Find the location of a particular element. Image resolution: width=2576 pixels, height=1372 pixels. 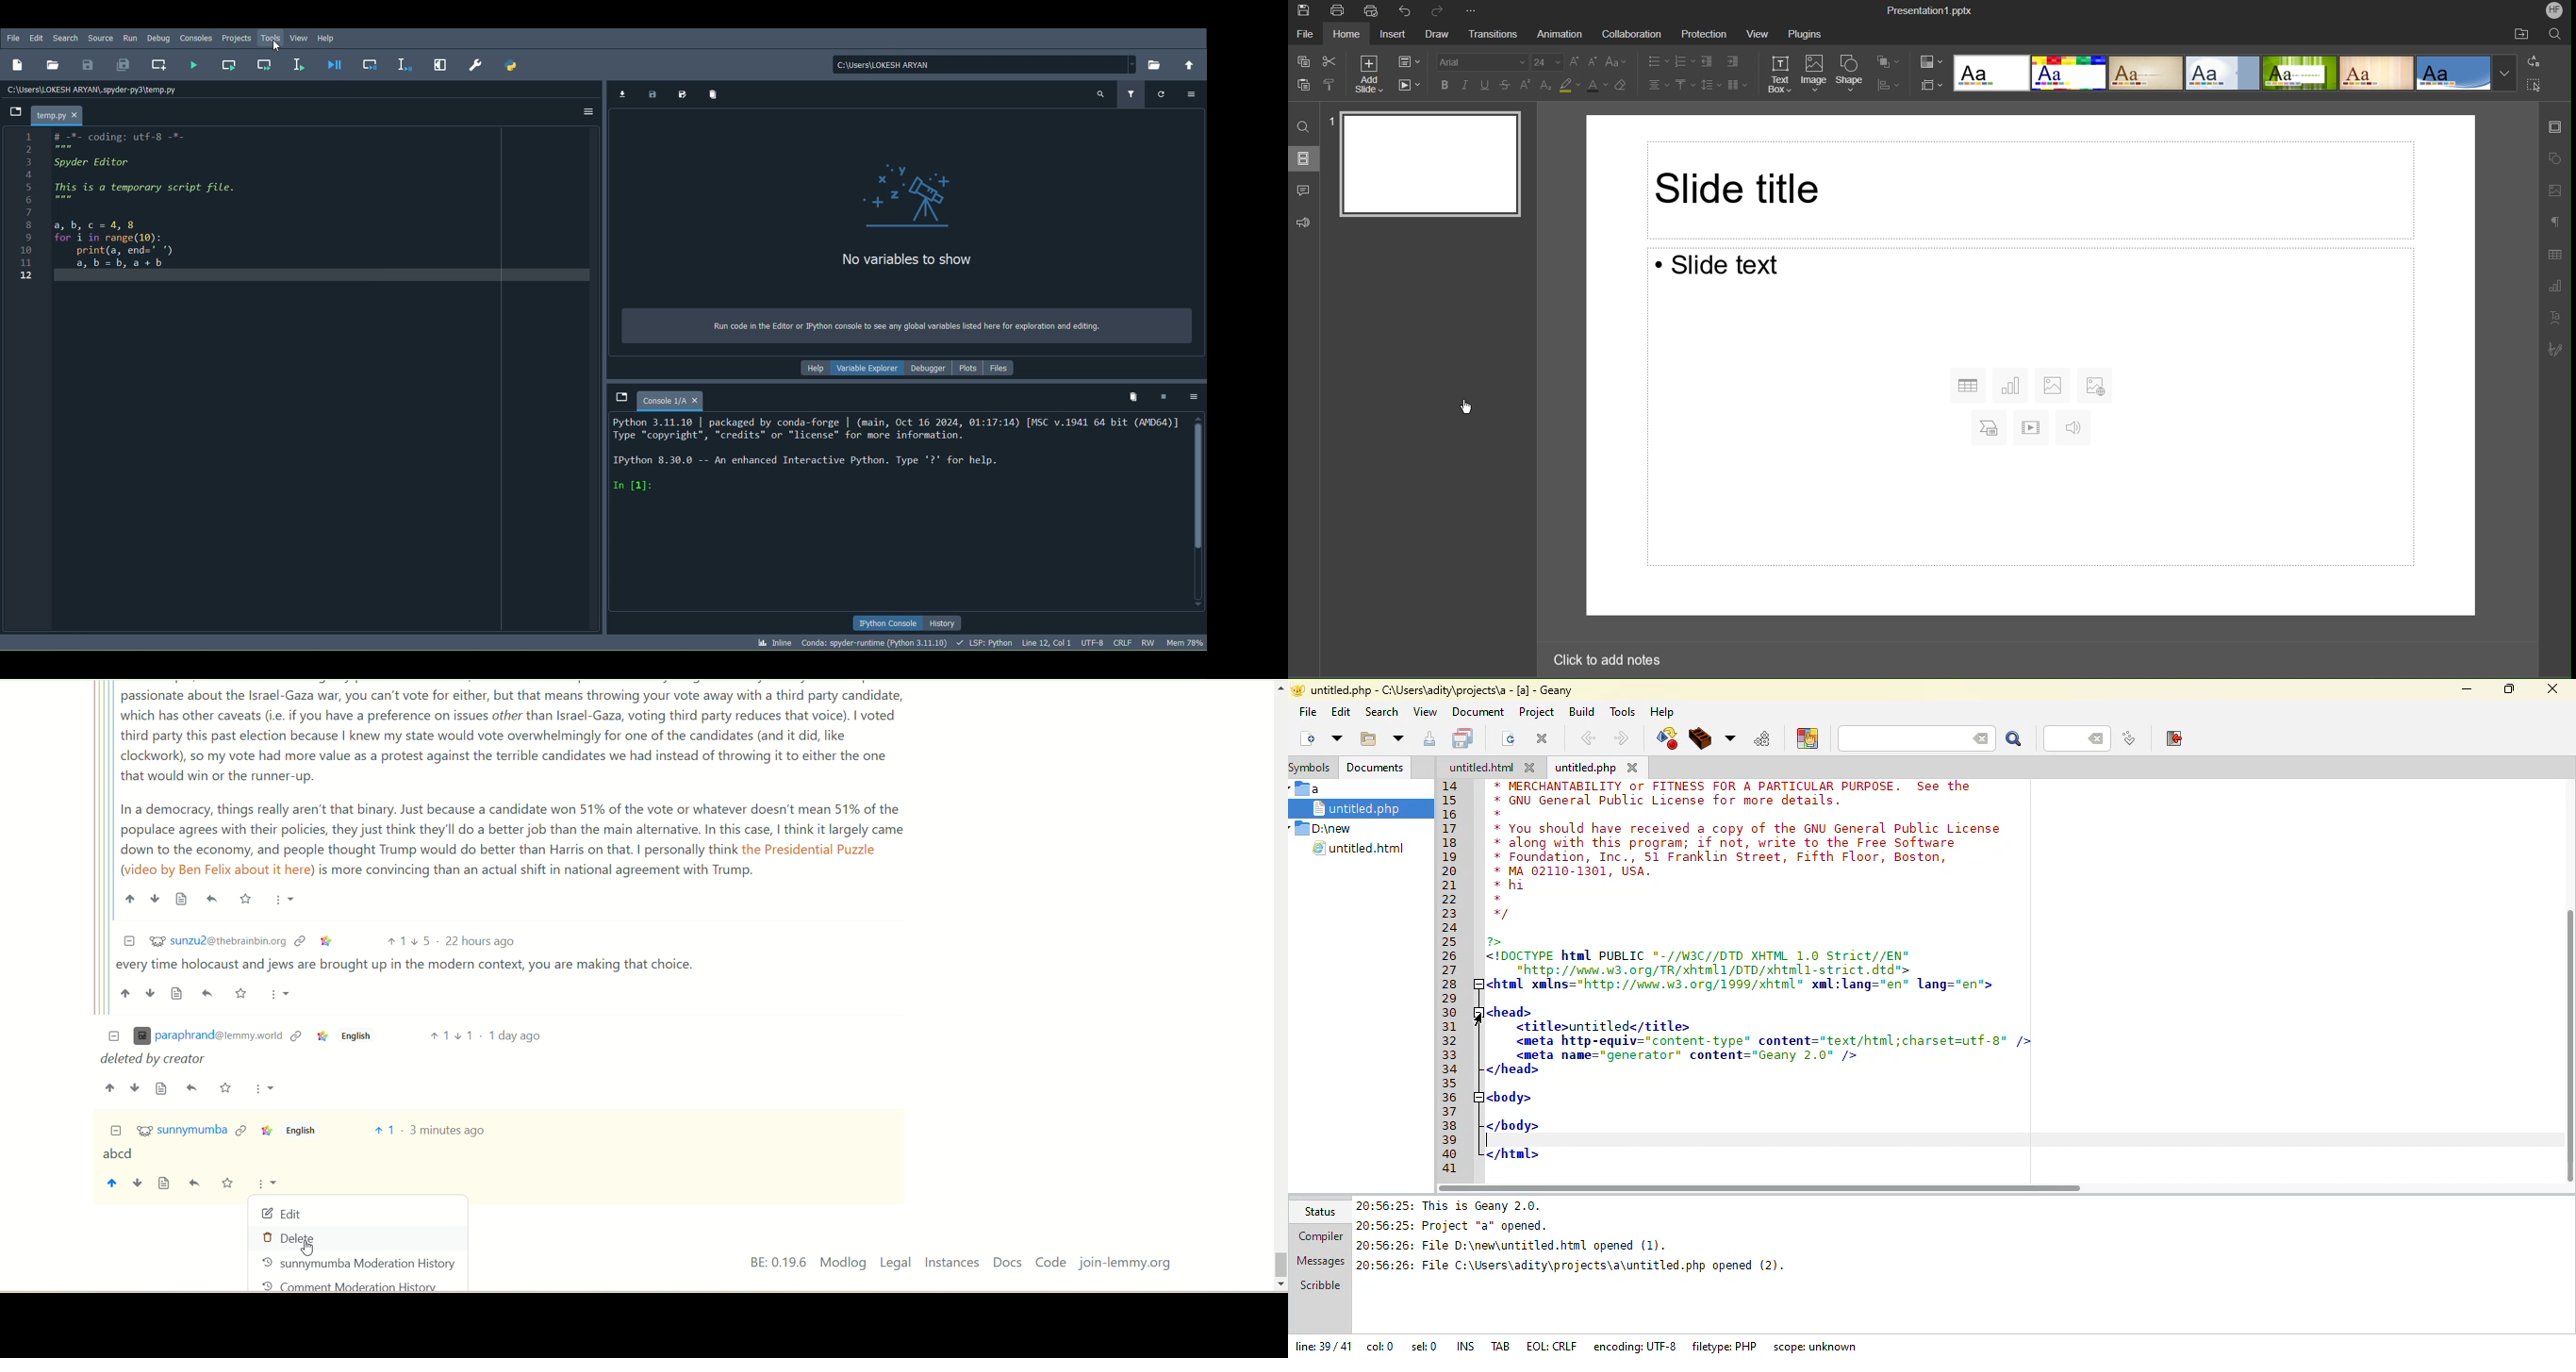

Debug cell is located at coordinates (370, 62).